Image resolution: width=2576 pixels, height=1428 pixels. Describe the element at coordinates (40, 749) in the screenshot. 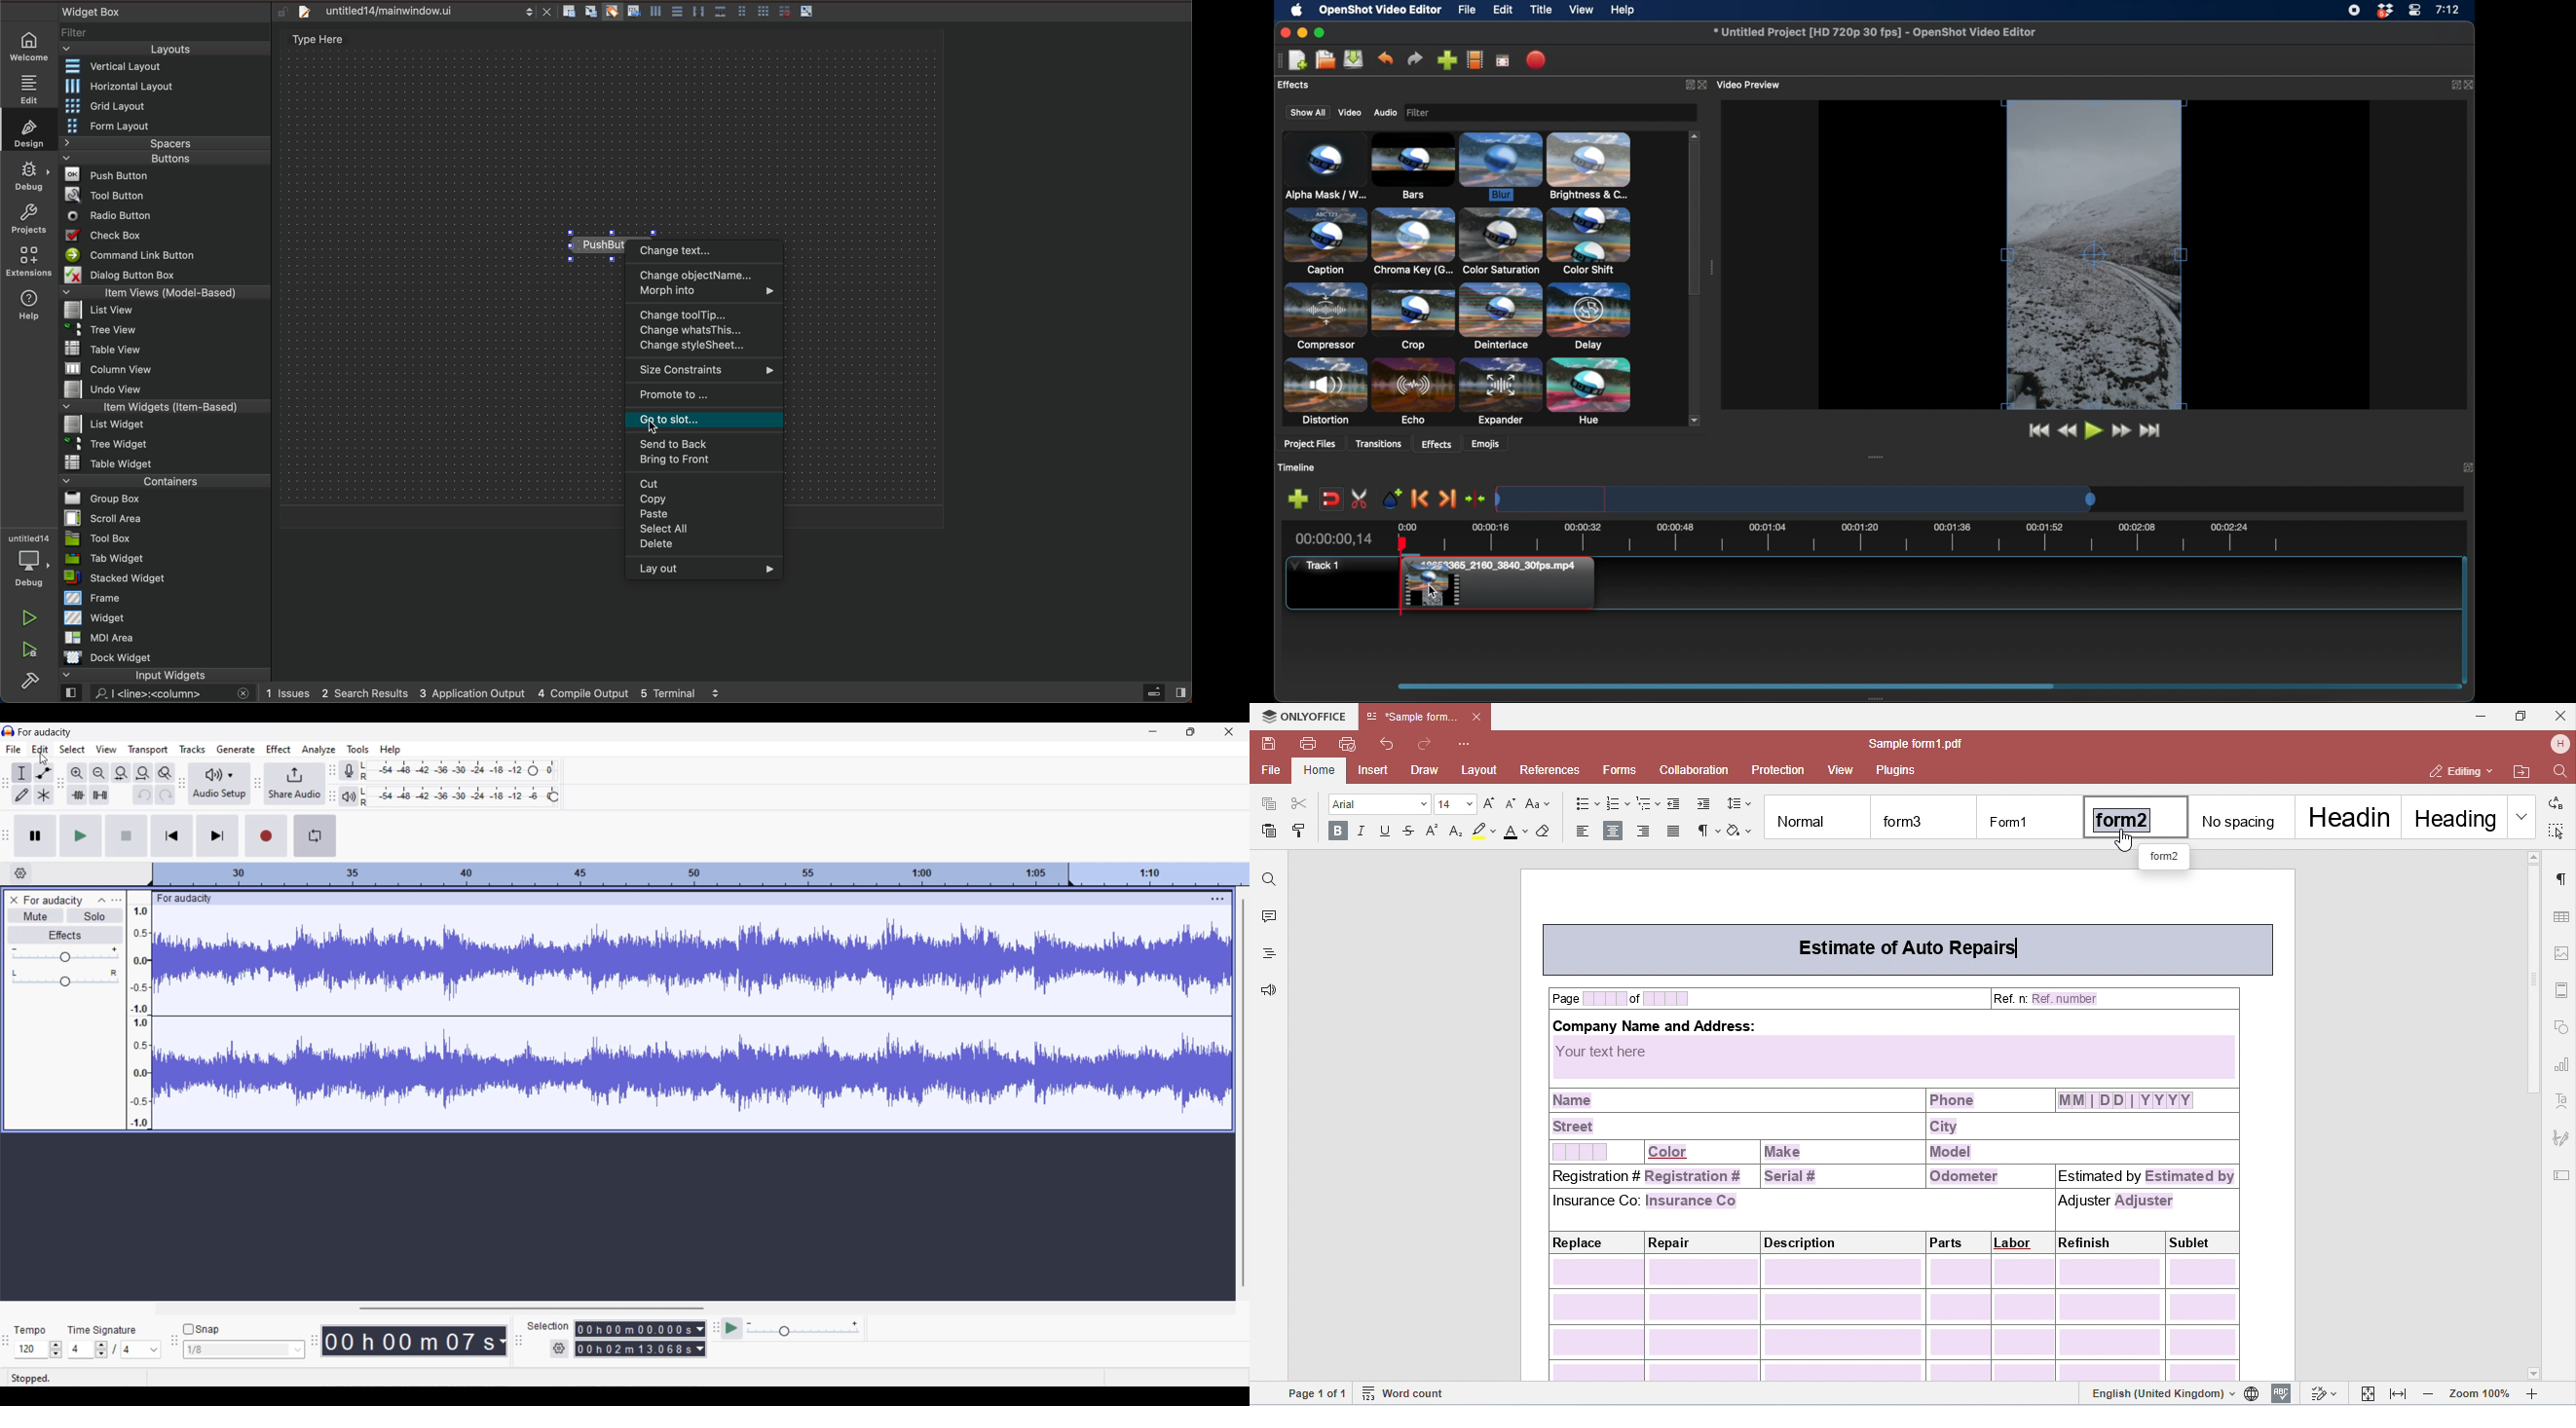

I see `Edit menu` at that location.